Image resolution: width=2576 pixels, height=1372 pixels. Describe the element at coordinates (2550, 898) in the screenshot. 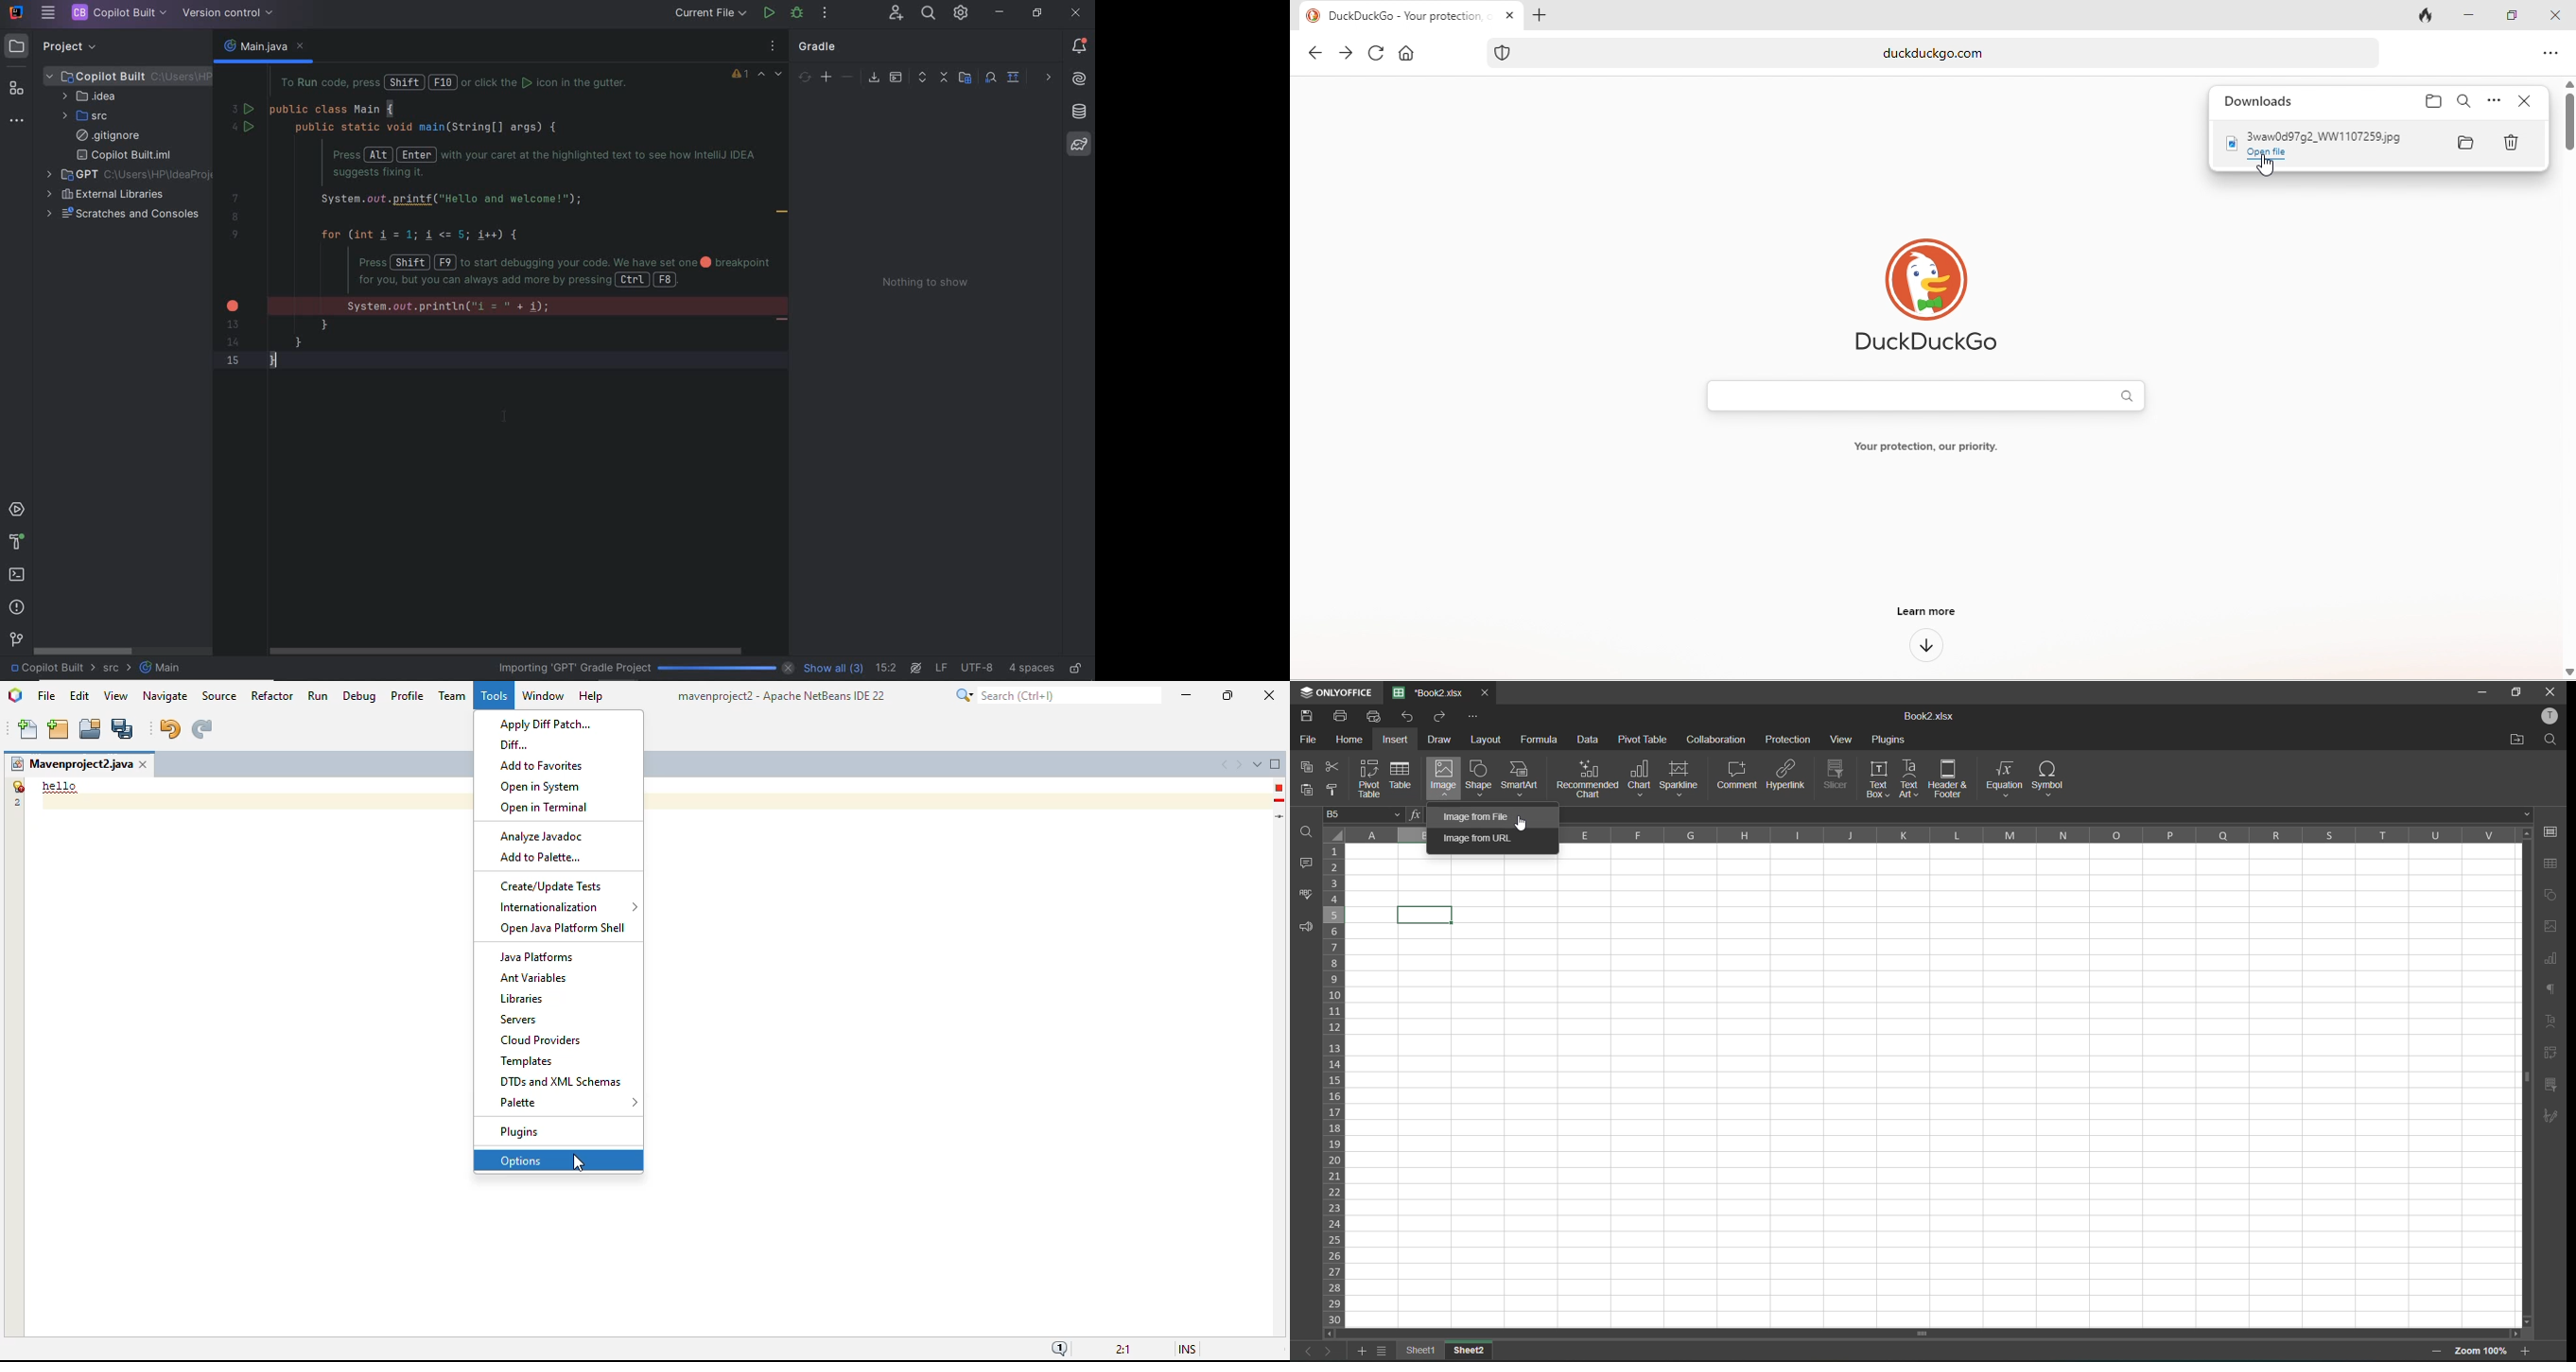

I see `shapes` at that location.